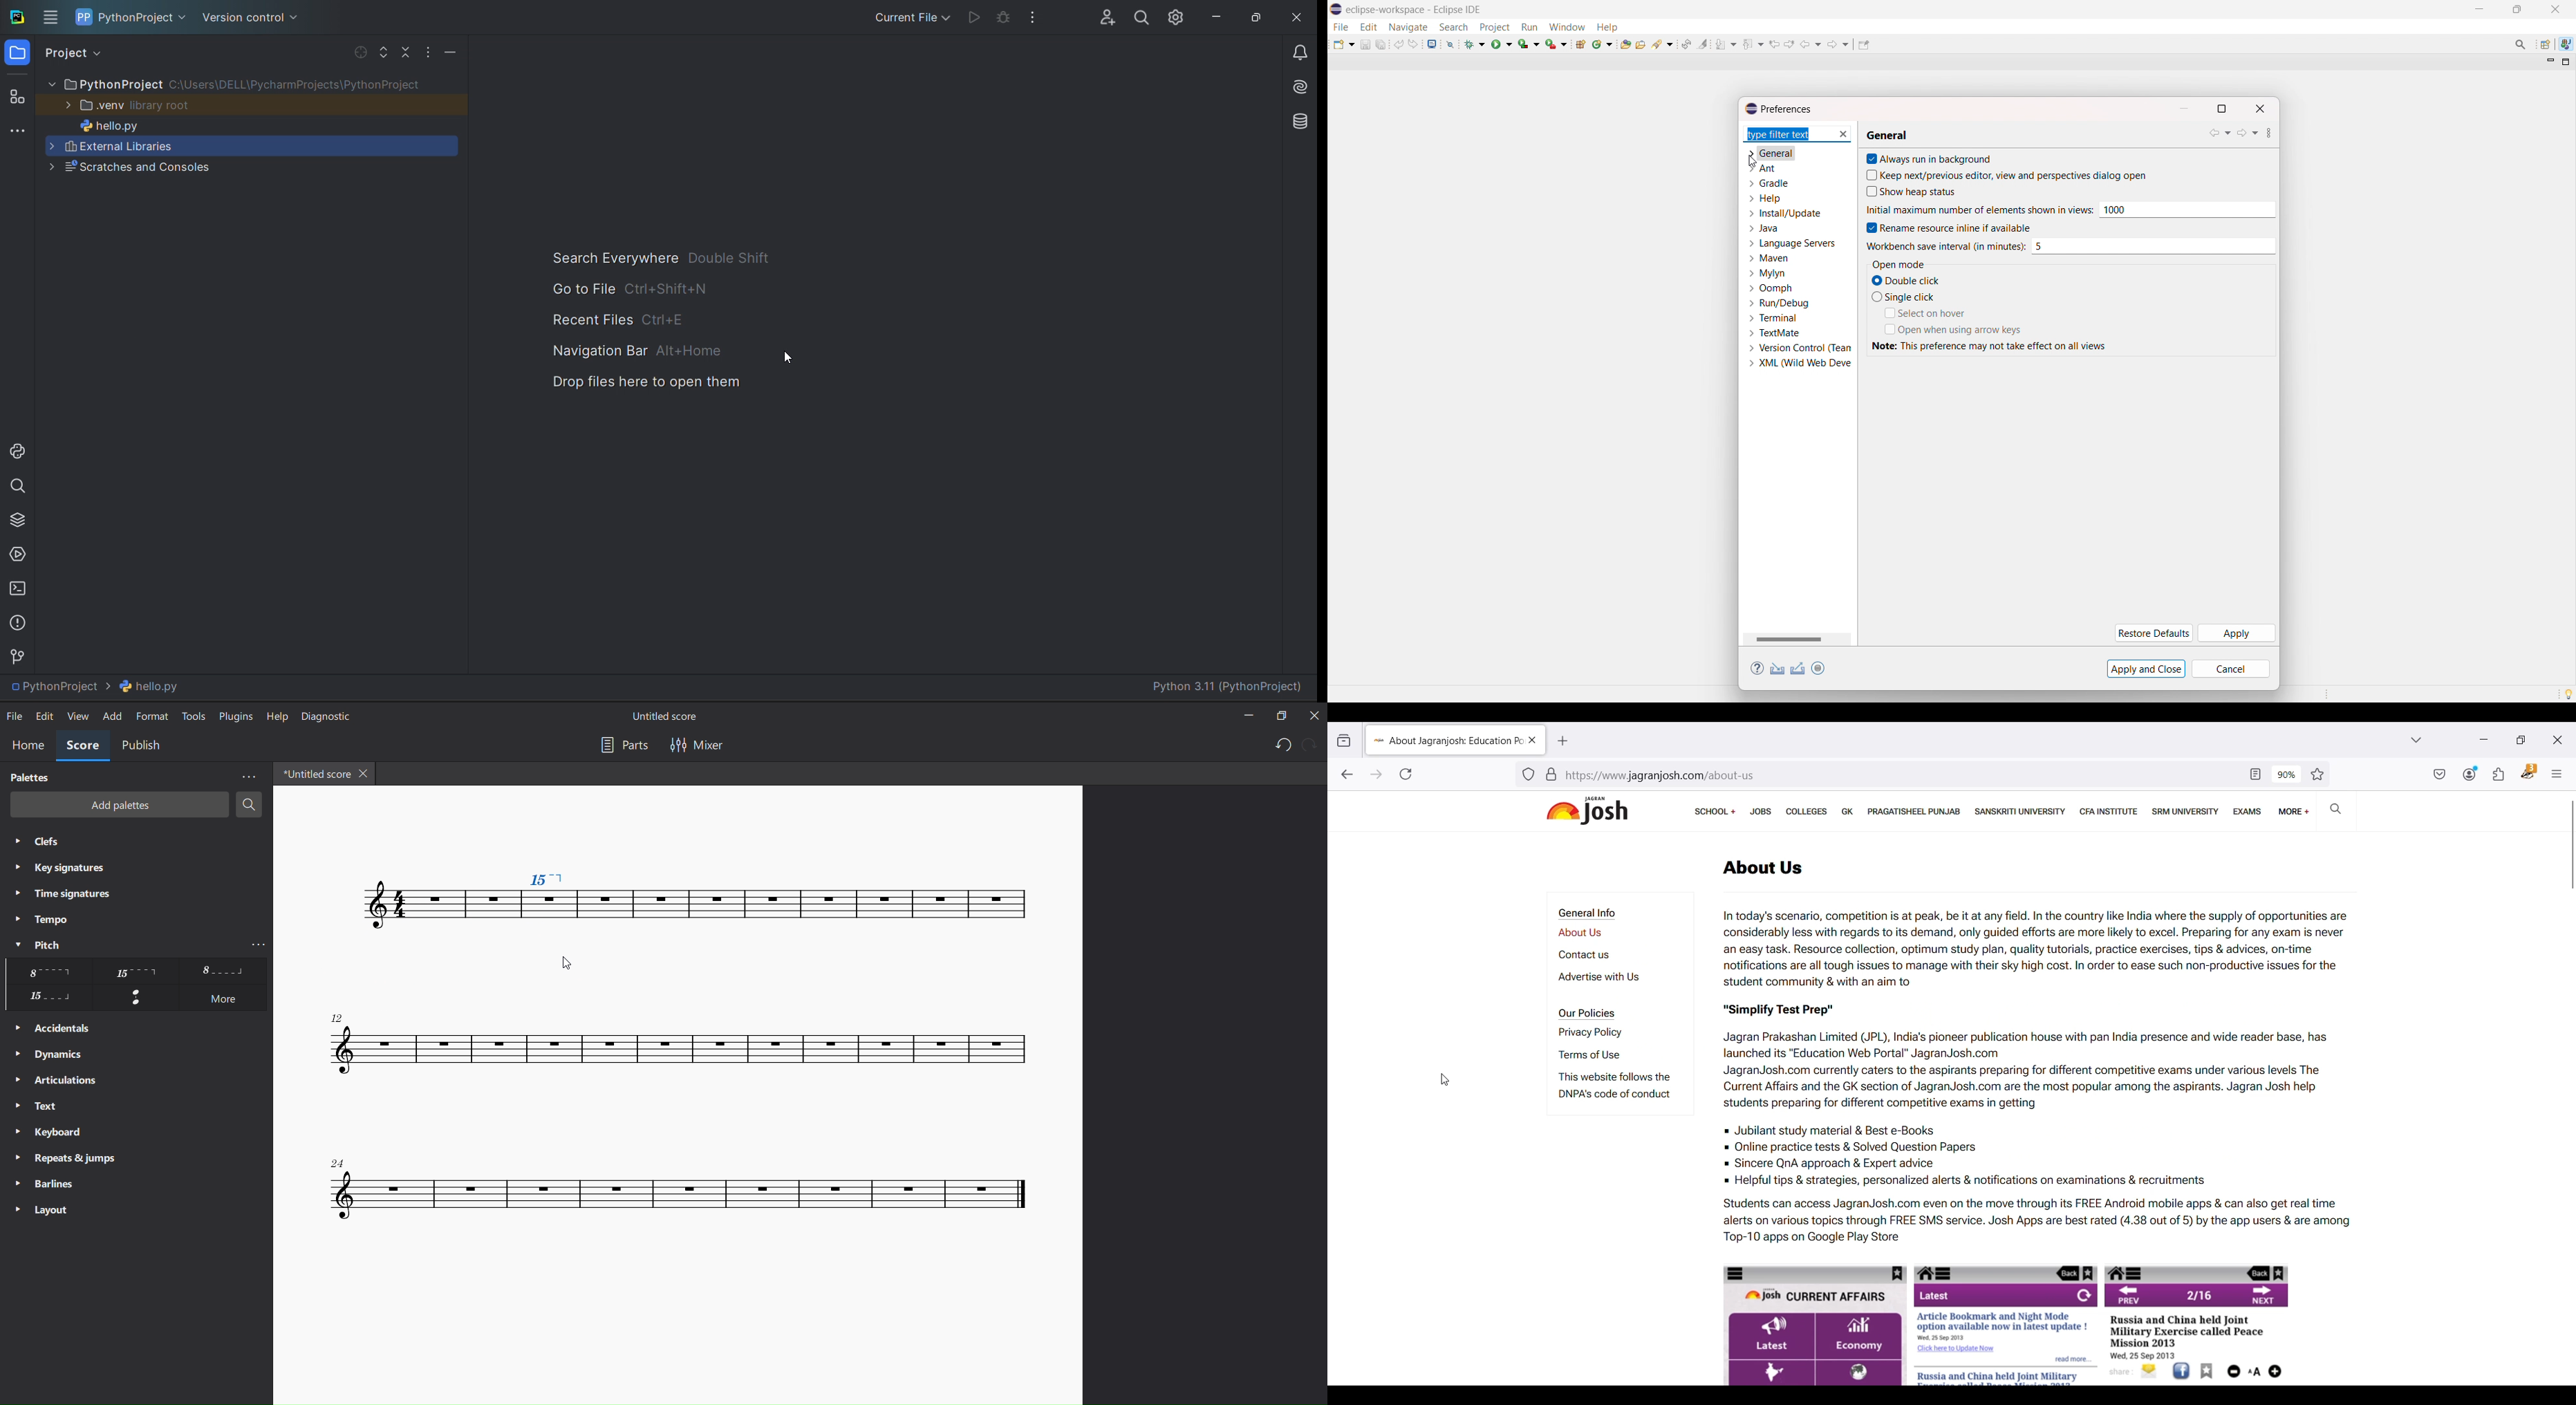  Describe the element at coordinates (1590, 914) in the screenshot. I see `Section title - General Info` at that location.